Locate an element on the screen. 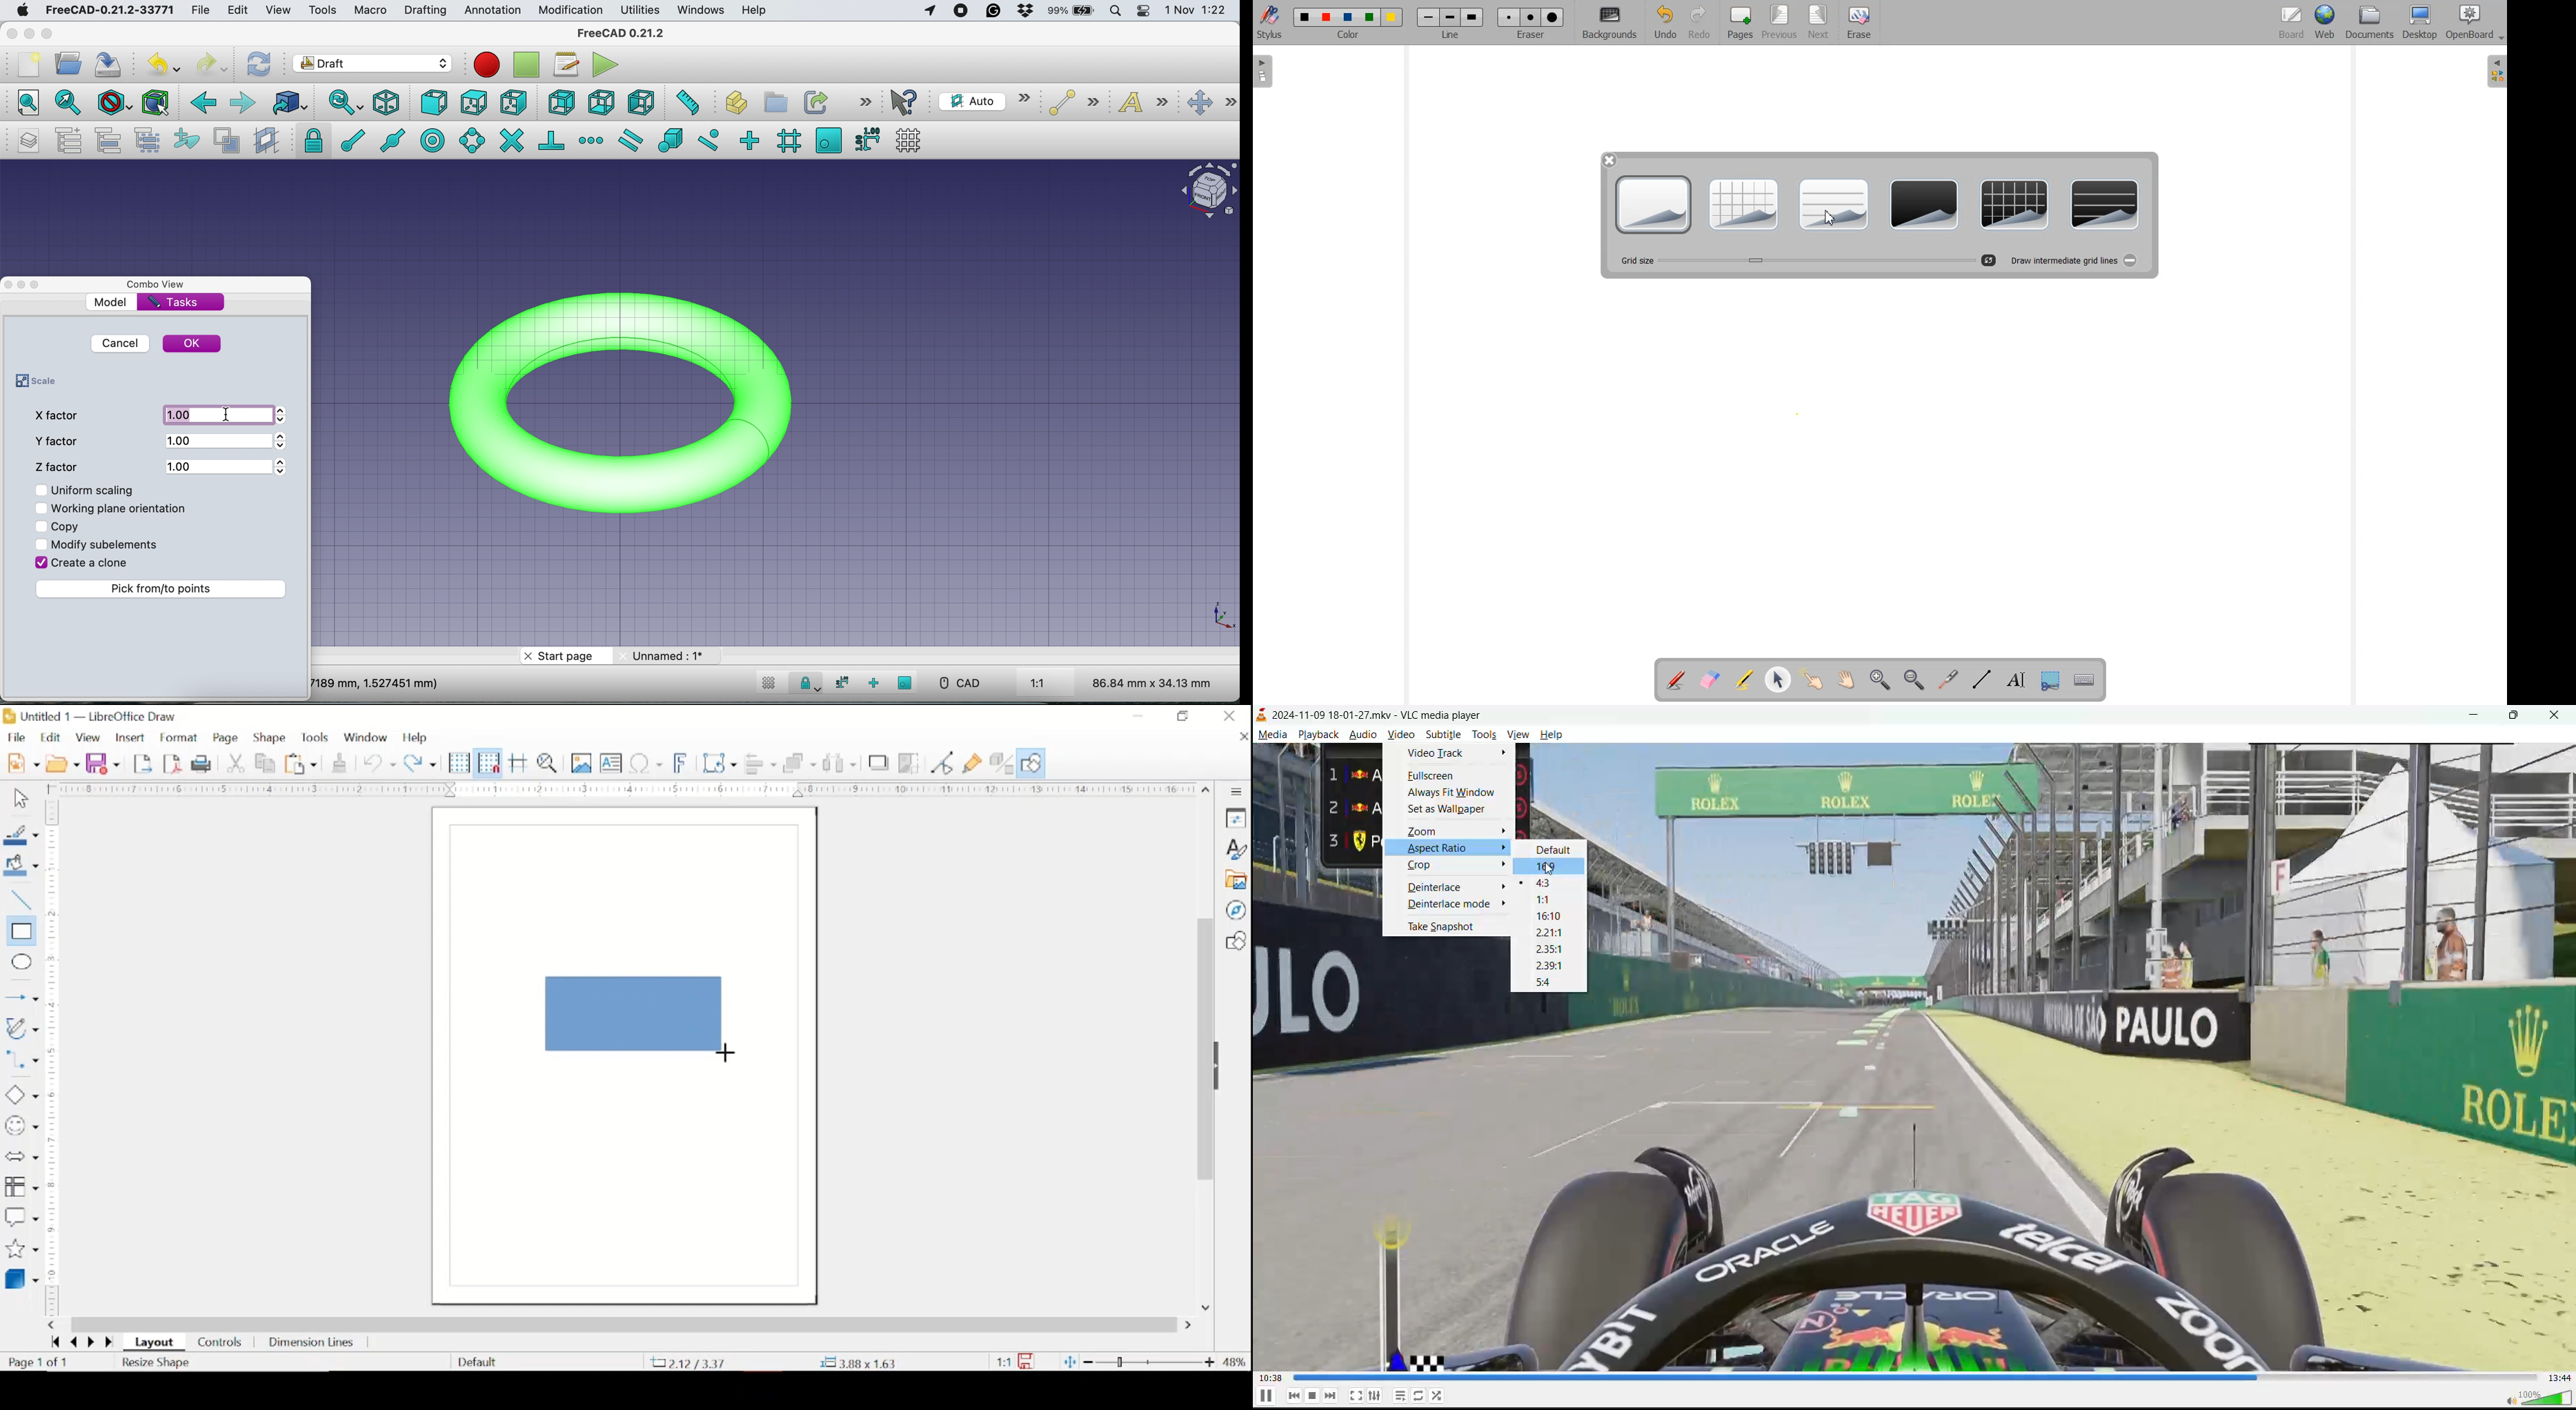 This screenshot has height=1428, width=2576. snap lock is located at coordinates (309, 140).